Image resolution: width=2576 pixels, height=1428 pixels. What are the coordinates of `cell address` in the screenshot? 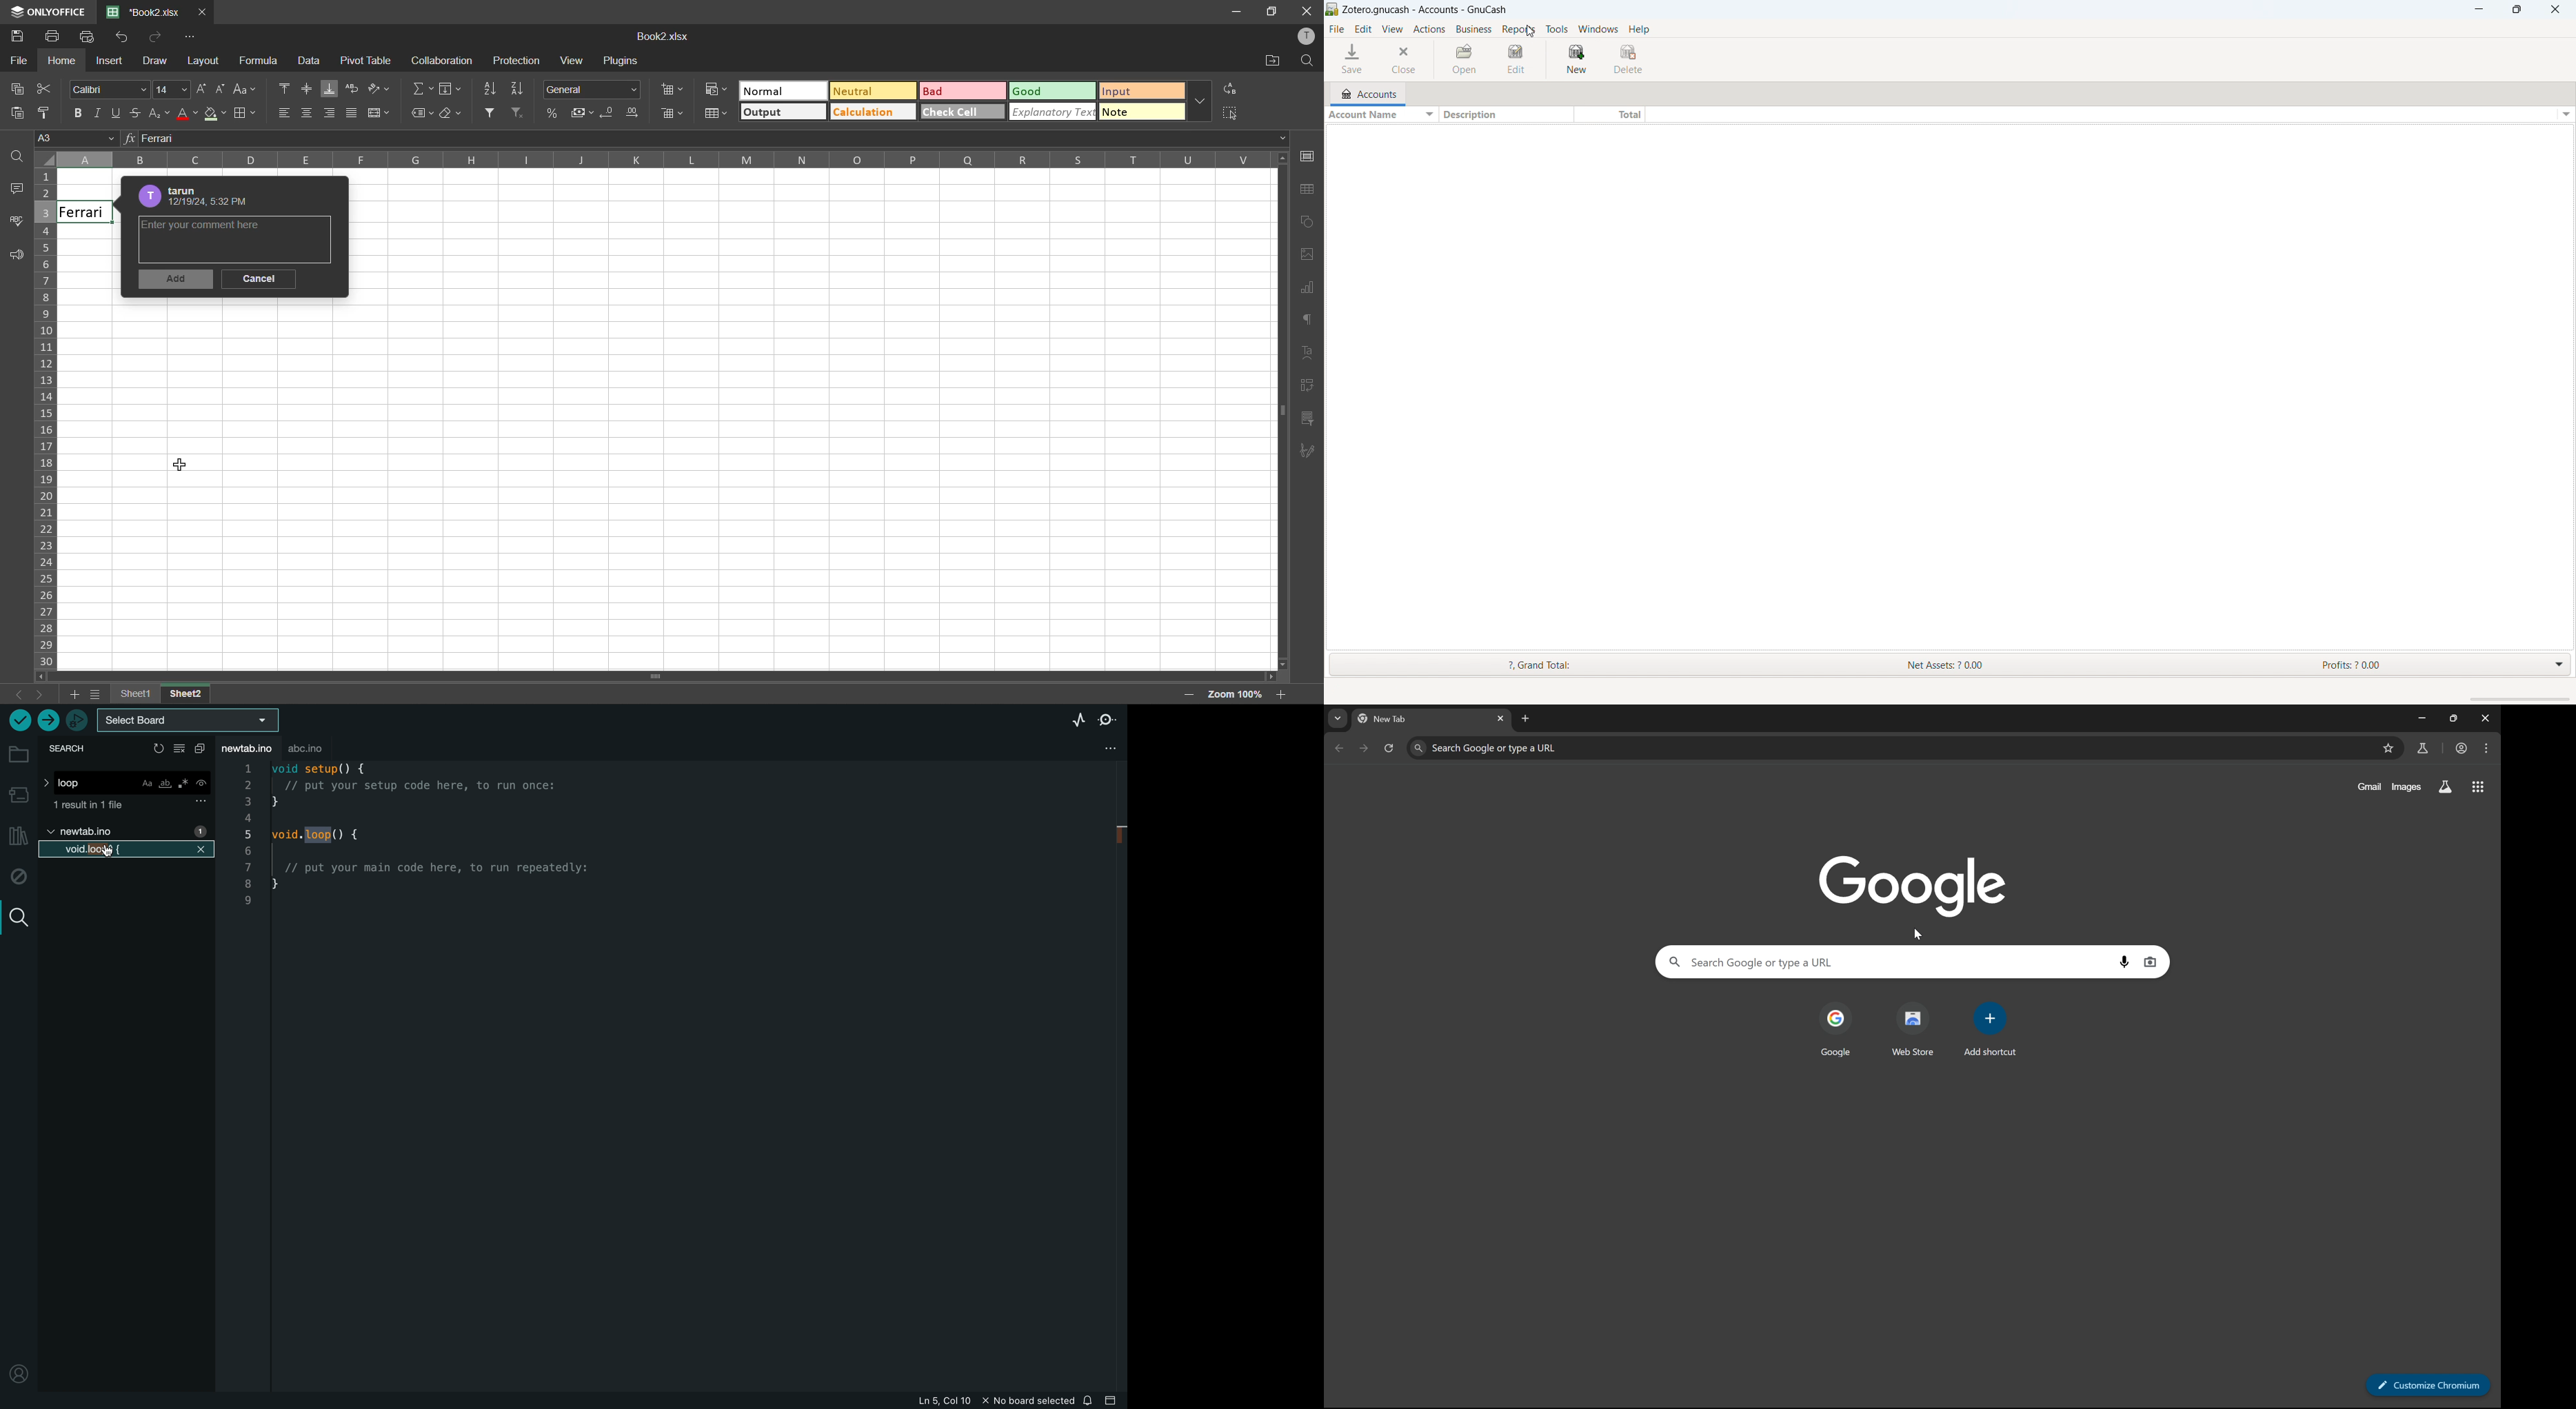 It's located at (73, 138).